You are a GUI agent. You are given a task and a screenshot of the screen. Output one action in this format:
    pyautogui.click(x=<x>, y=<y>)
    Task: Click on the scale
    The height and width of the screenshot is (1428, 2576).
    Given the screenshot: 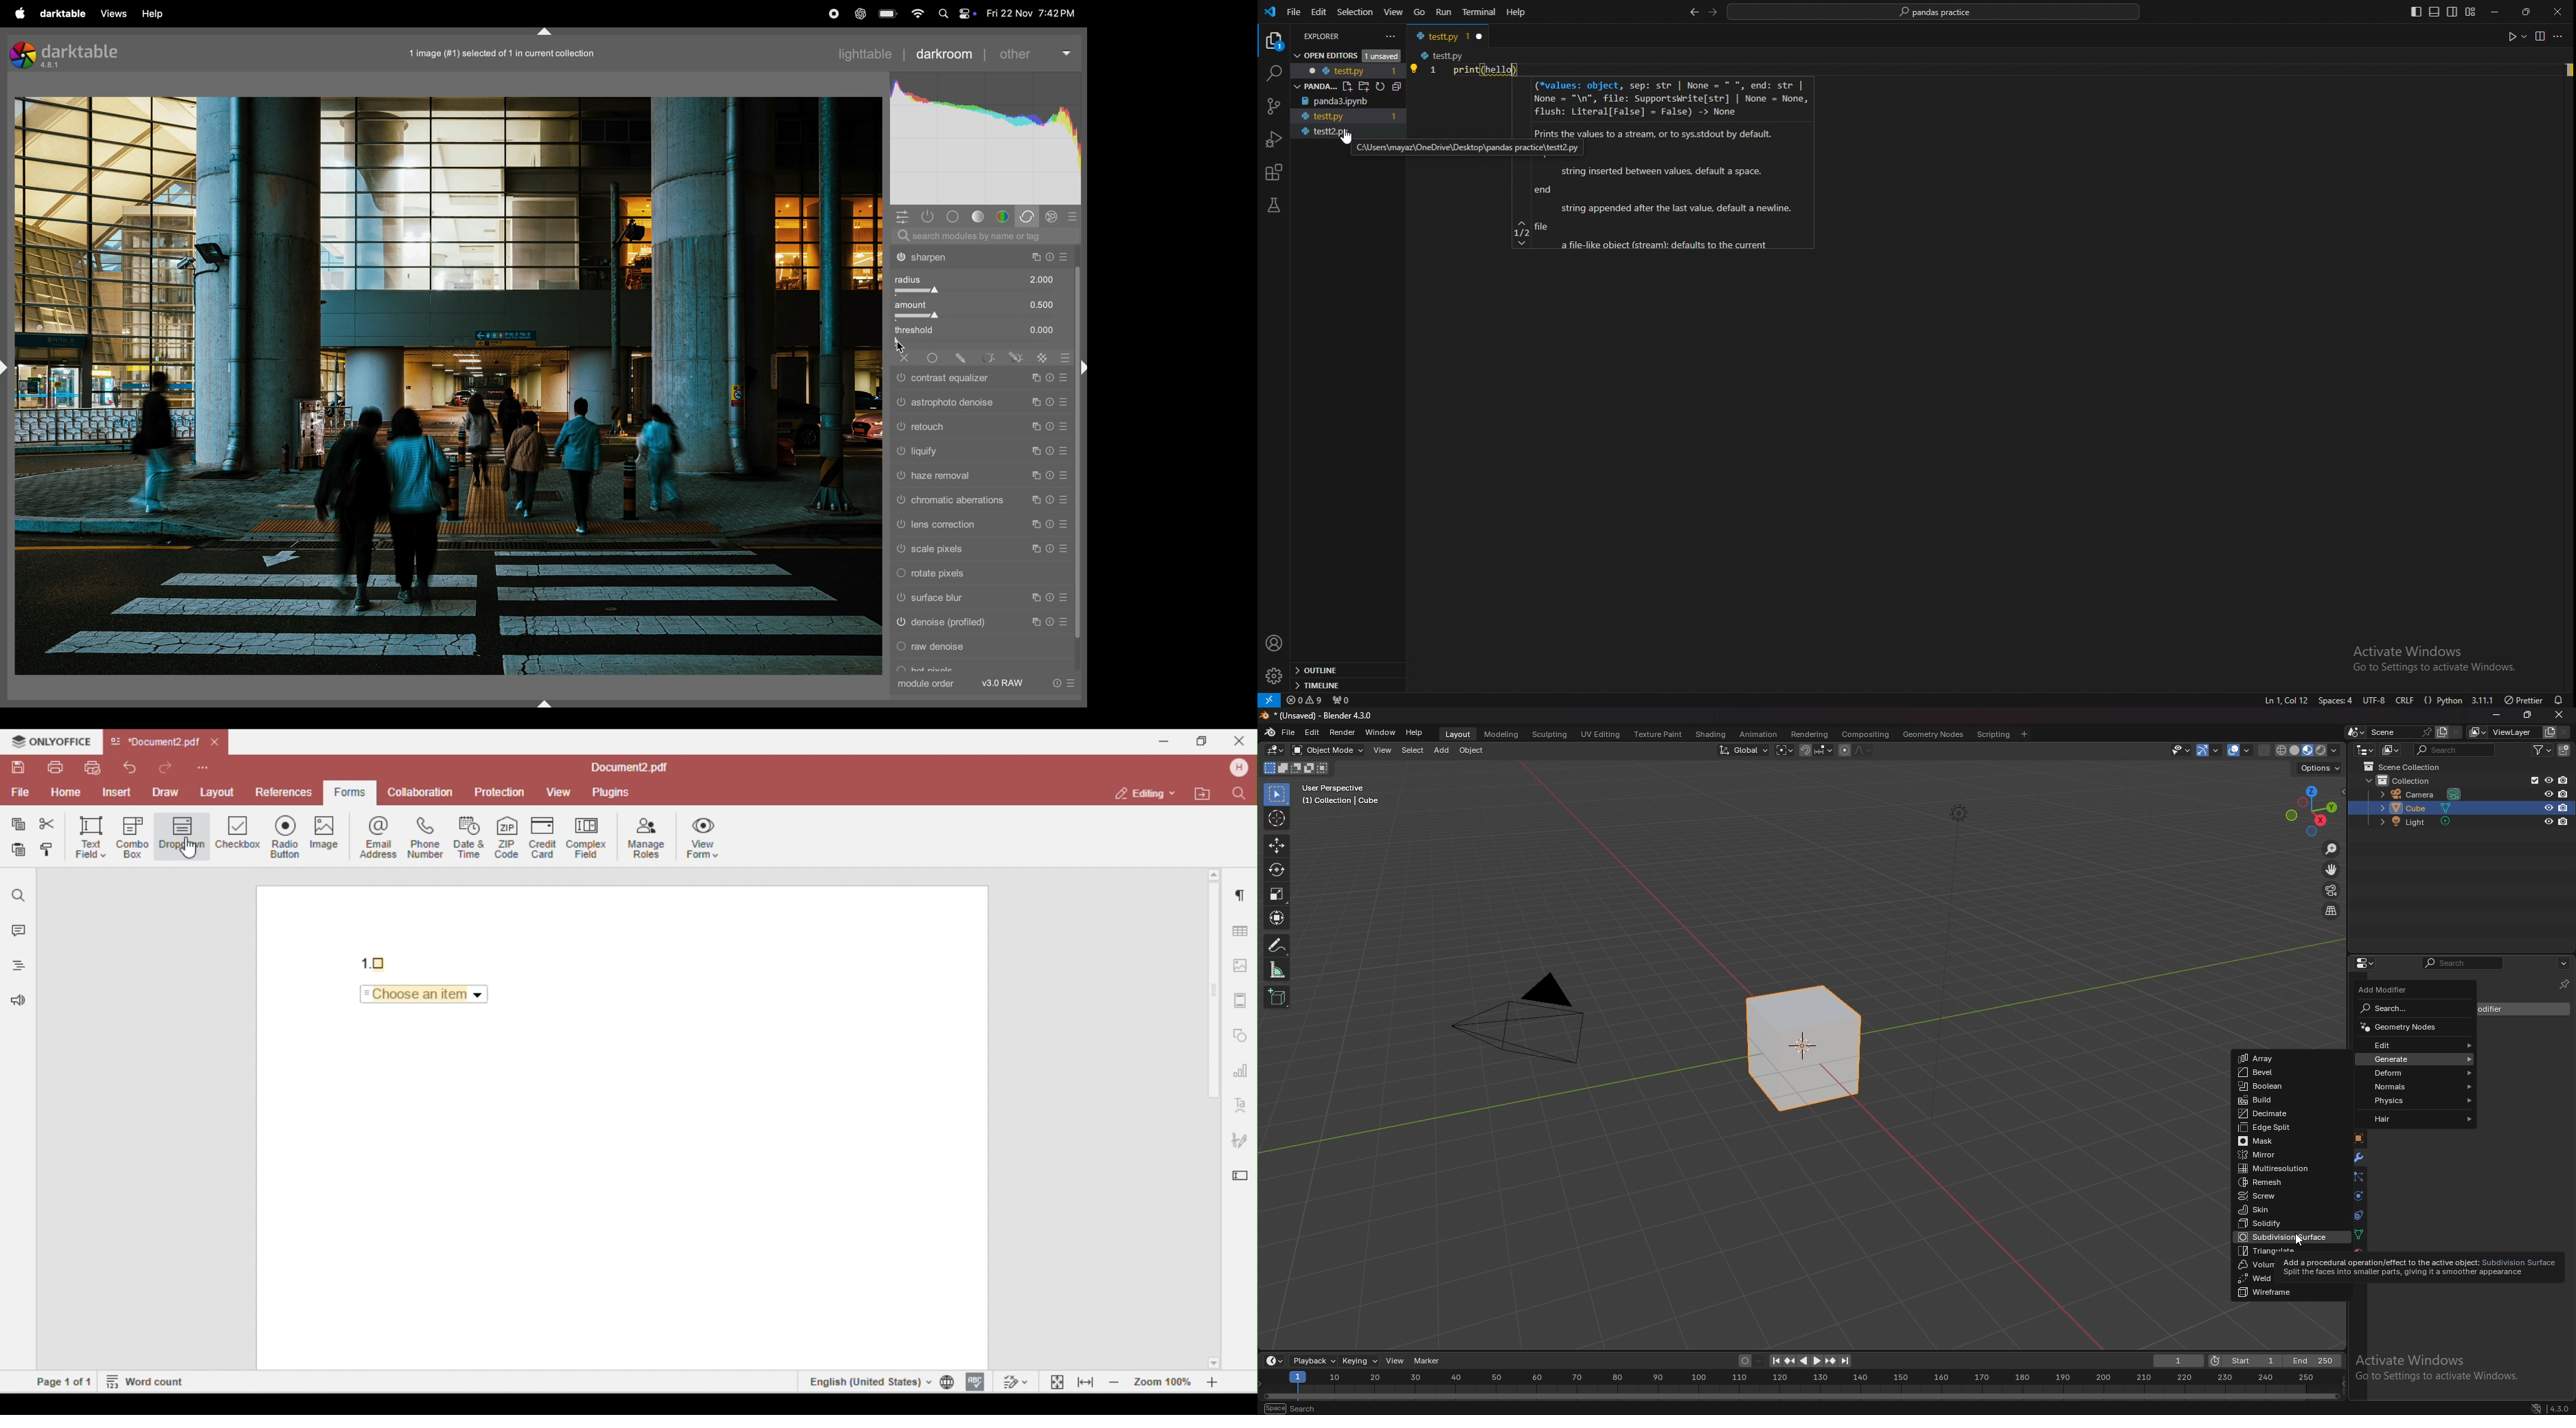 What is the action you would take?
    pyautogui.click(x=1433, y=82)
    